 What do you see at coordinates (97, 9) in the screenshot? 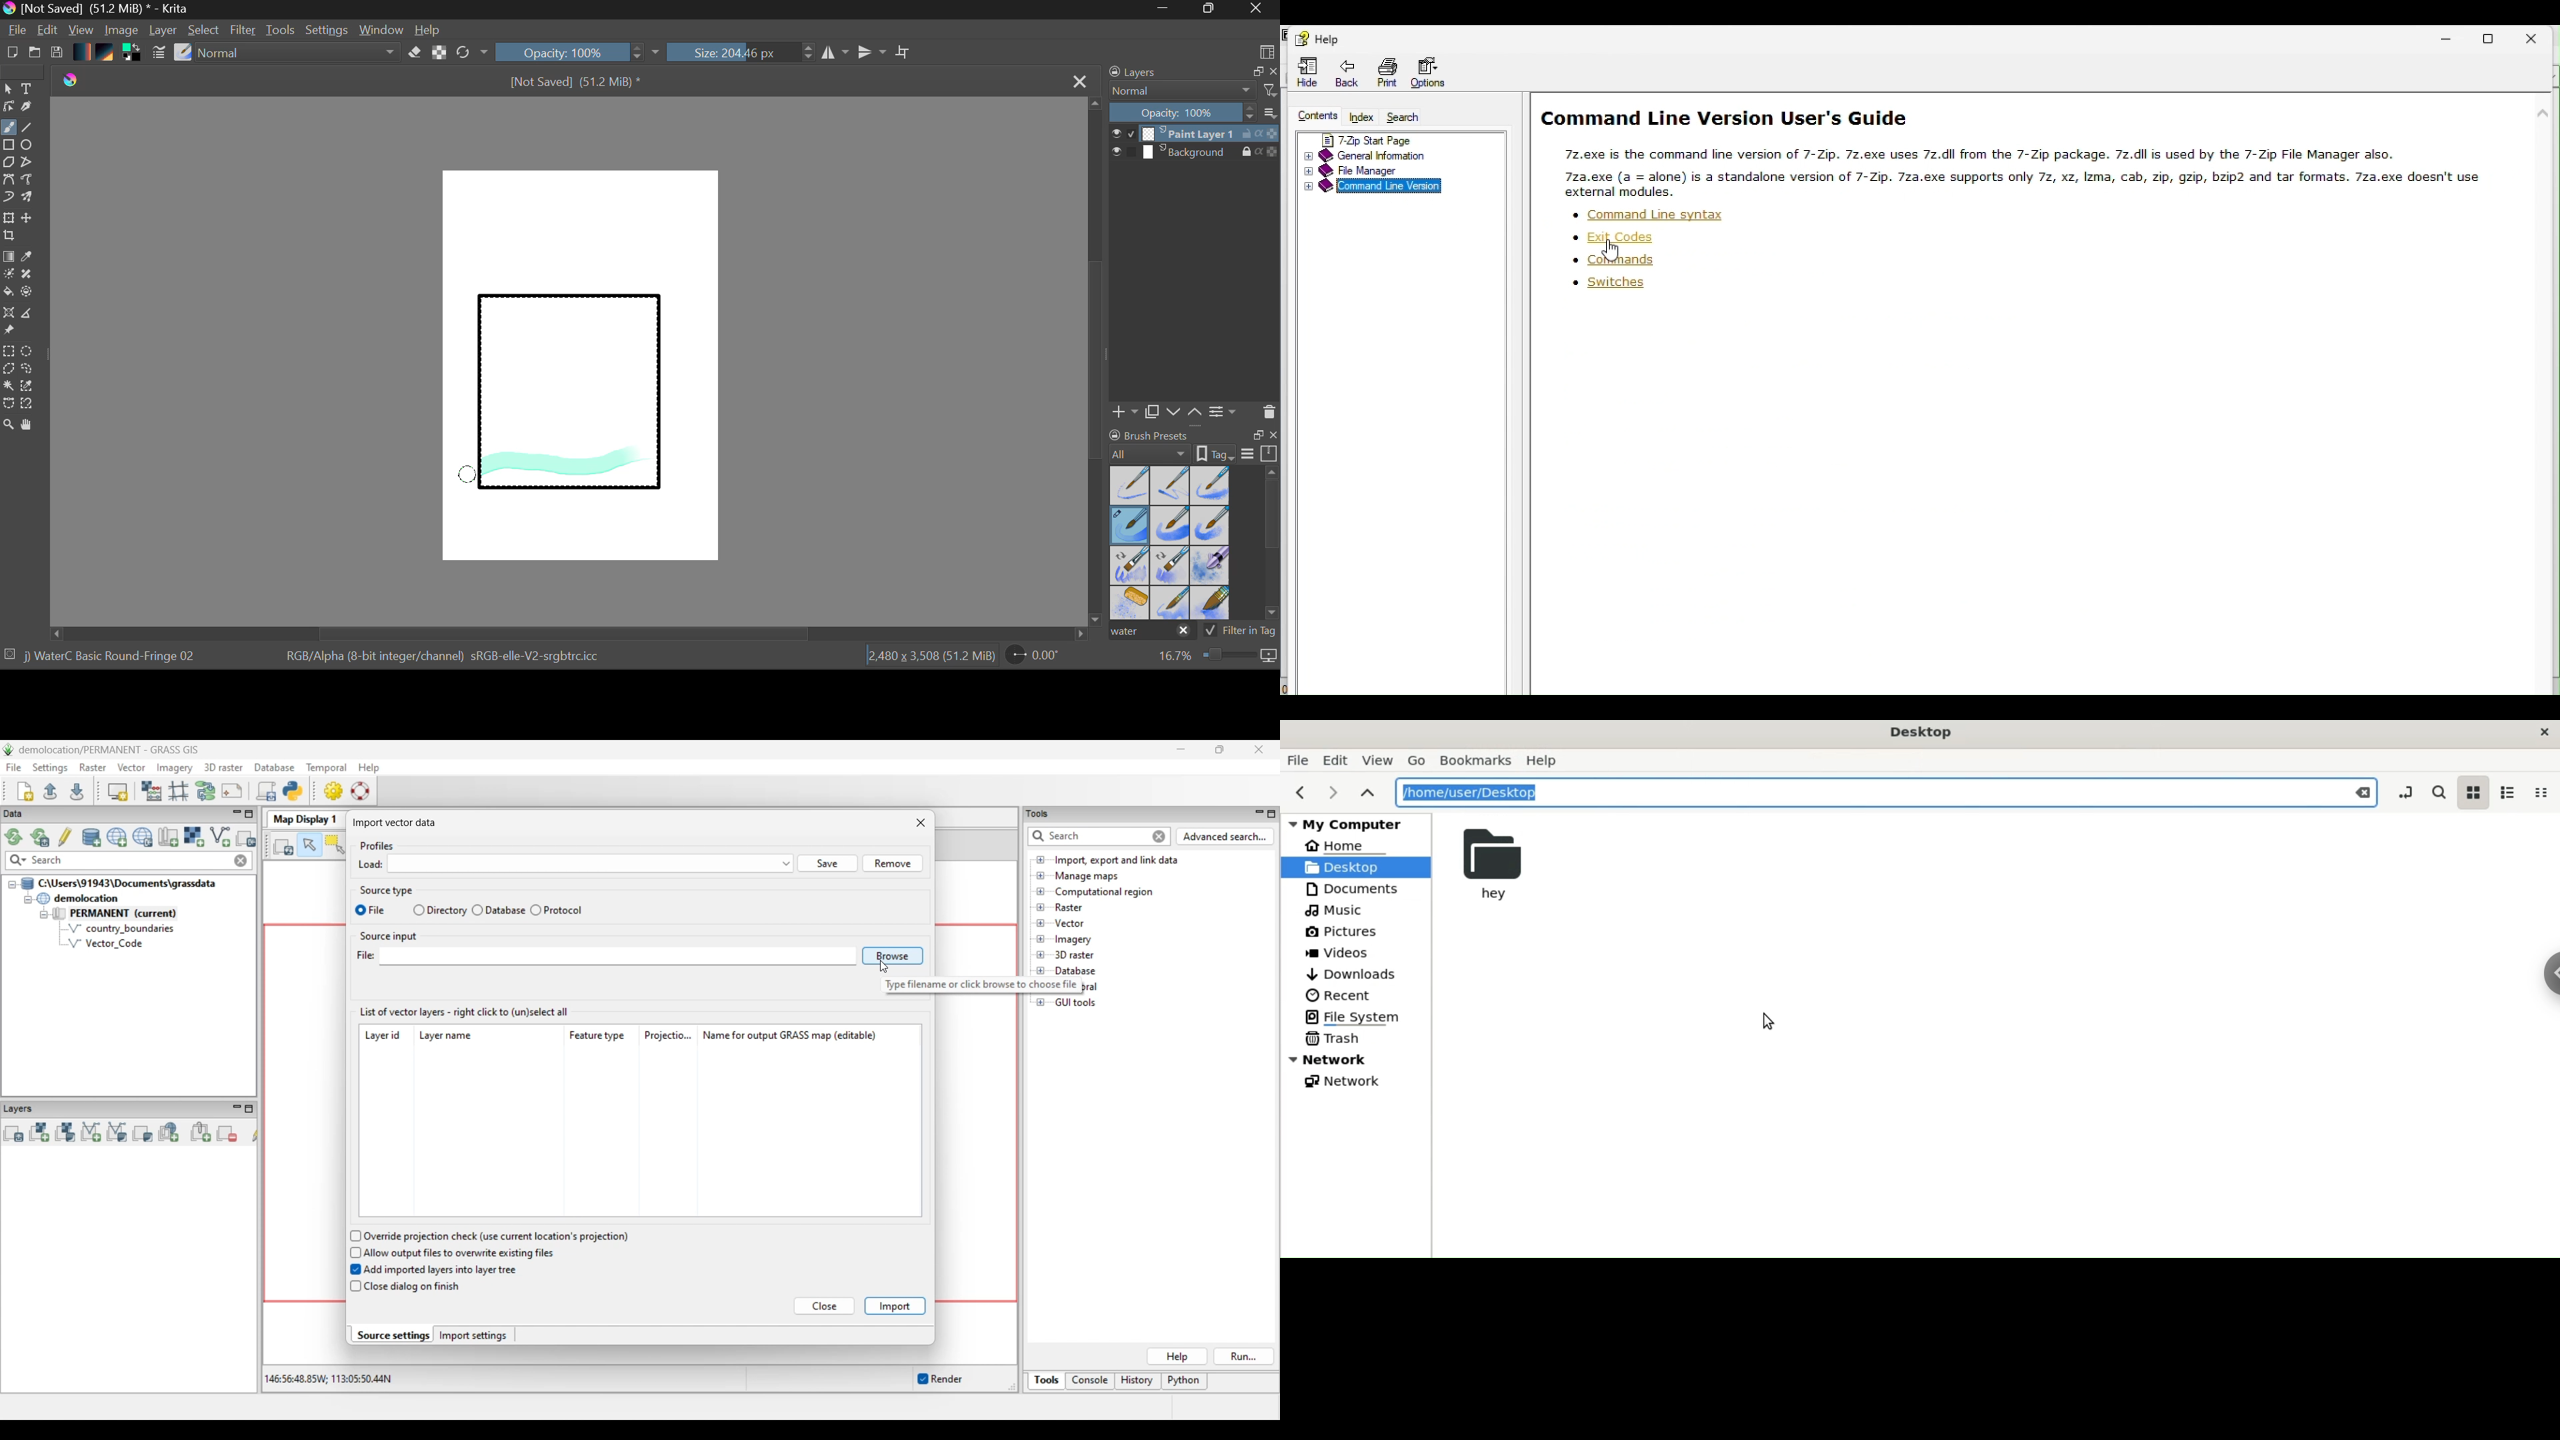
I see `Window Title` at bounding box center [97, 9].